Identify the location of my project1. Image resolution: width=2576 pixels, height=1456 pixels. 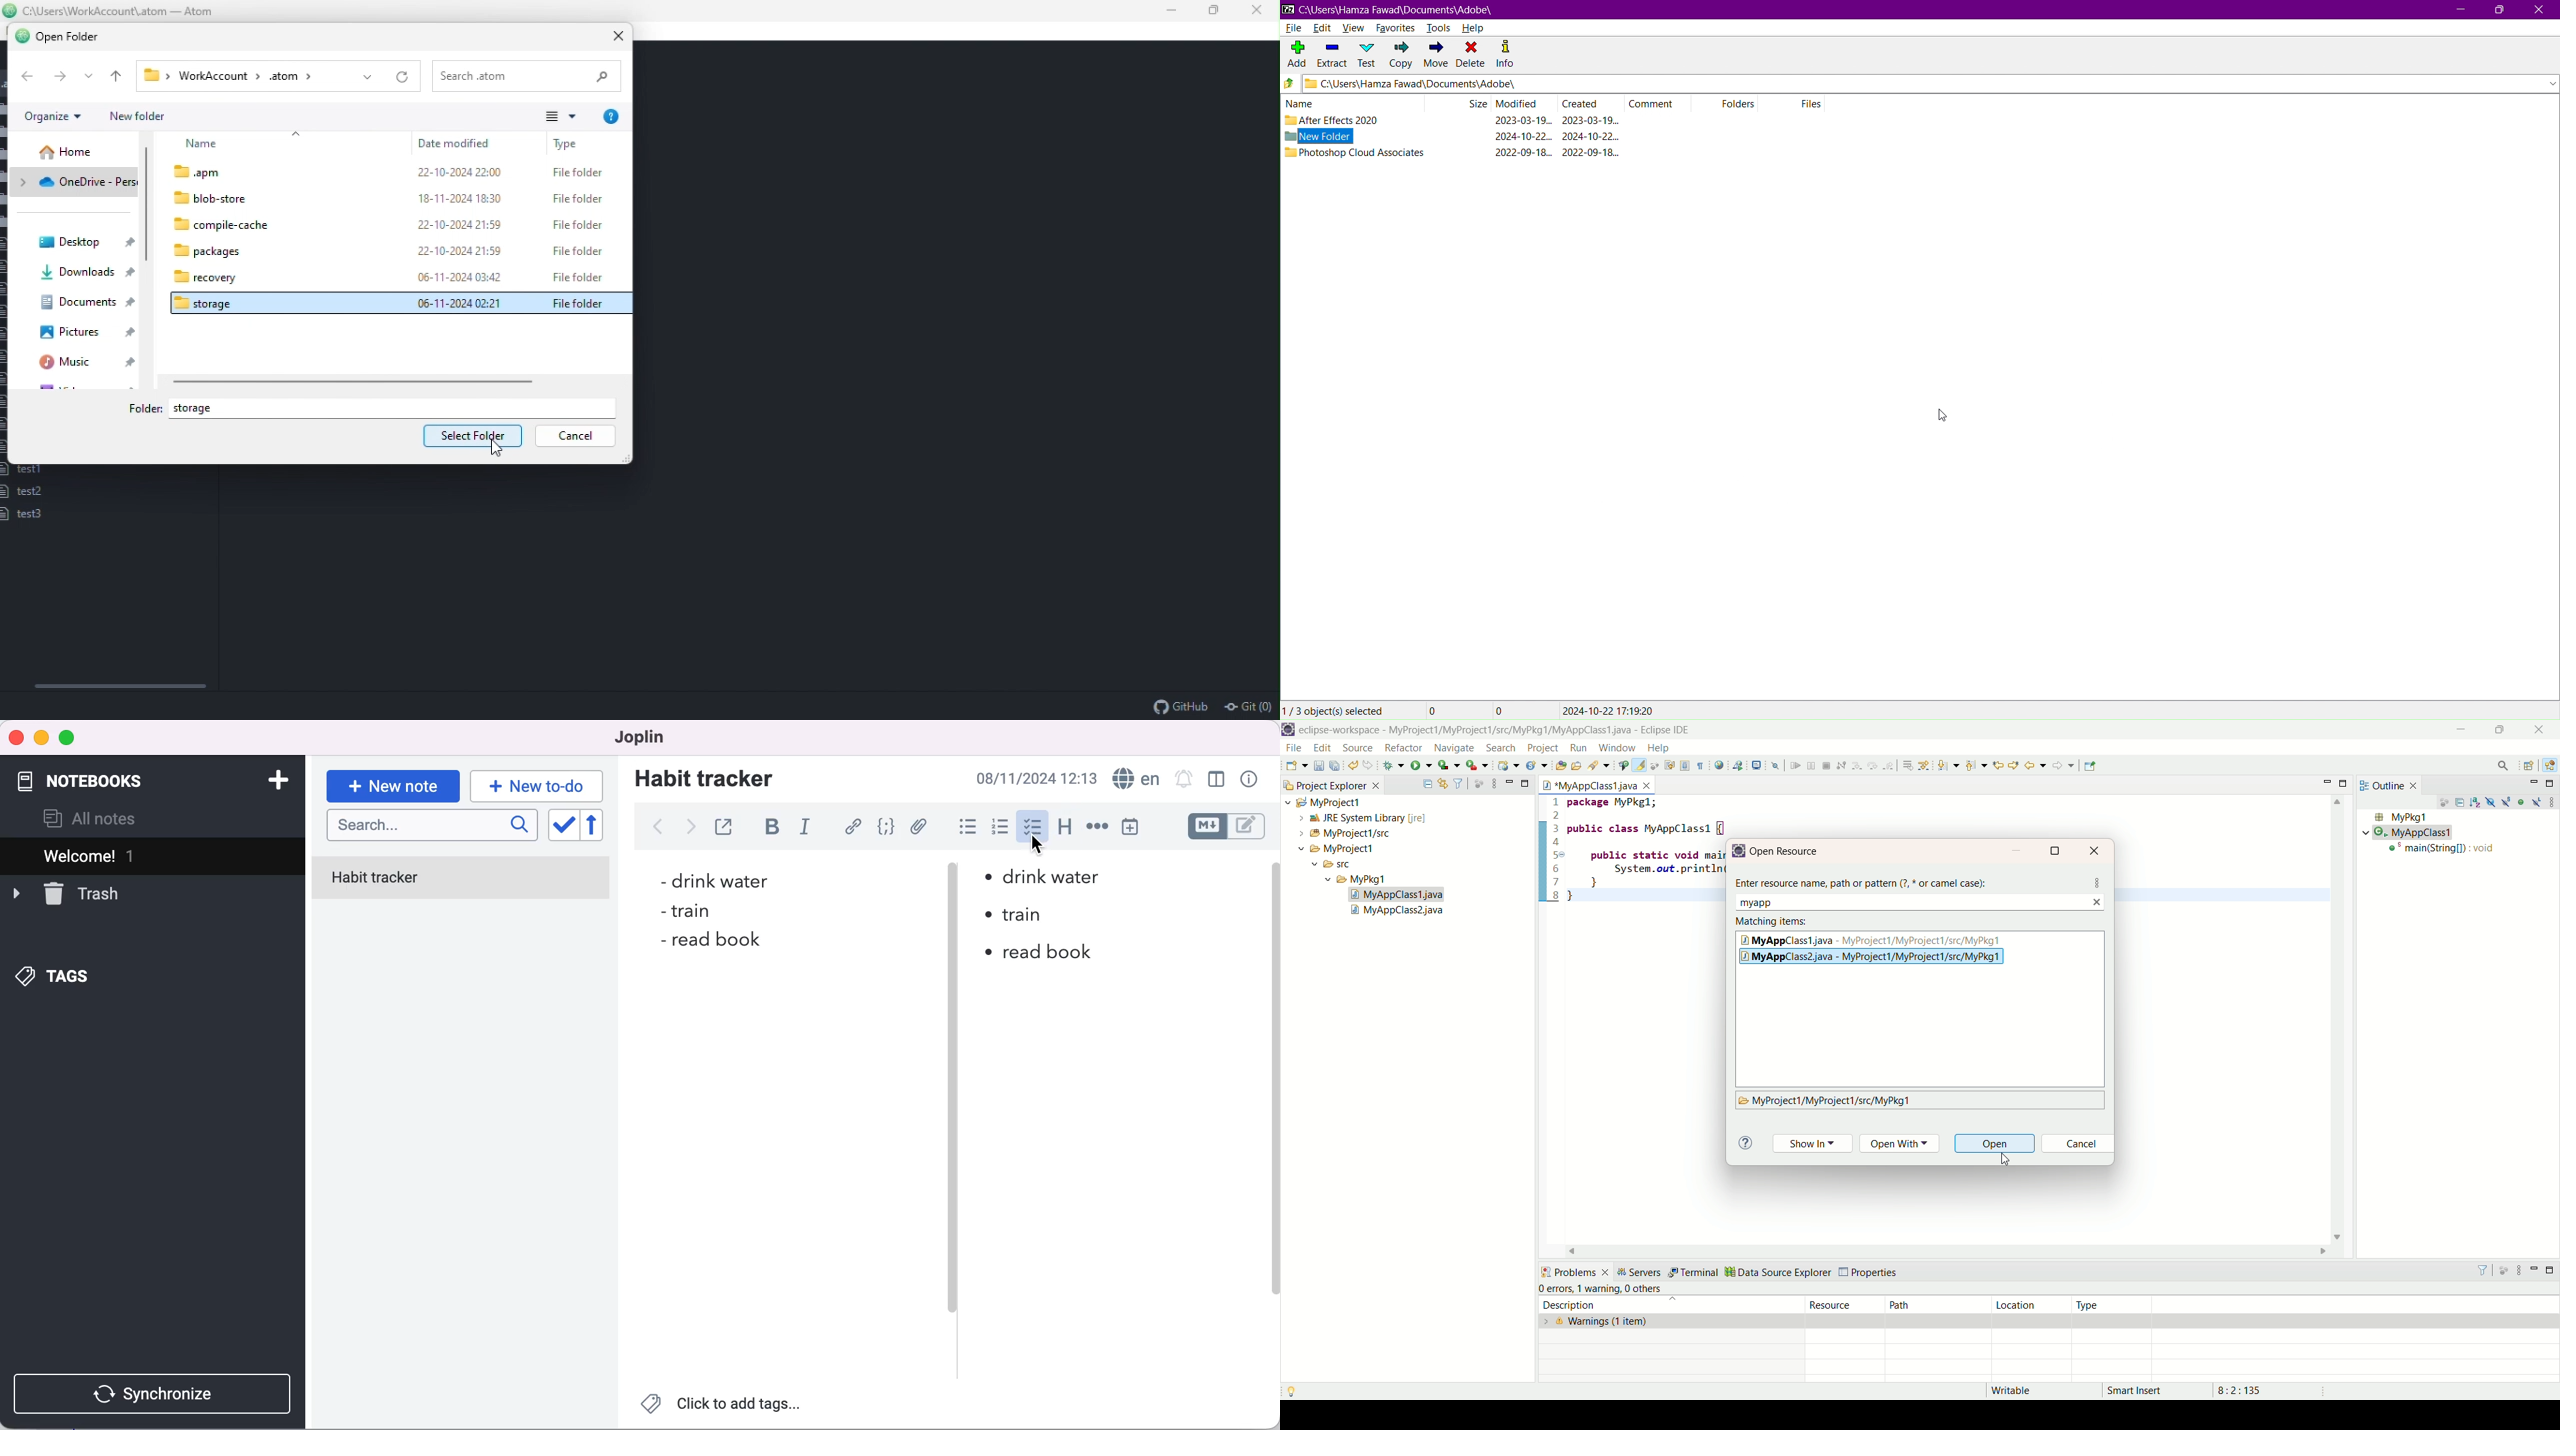
(1321, 802).